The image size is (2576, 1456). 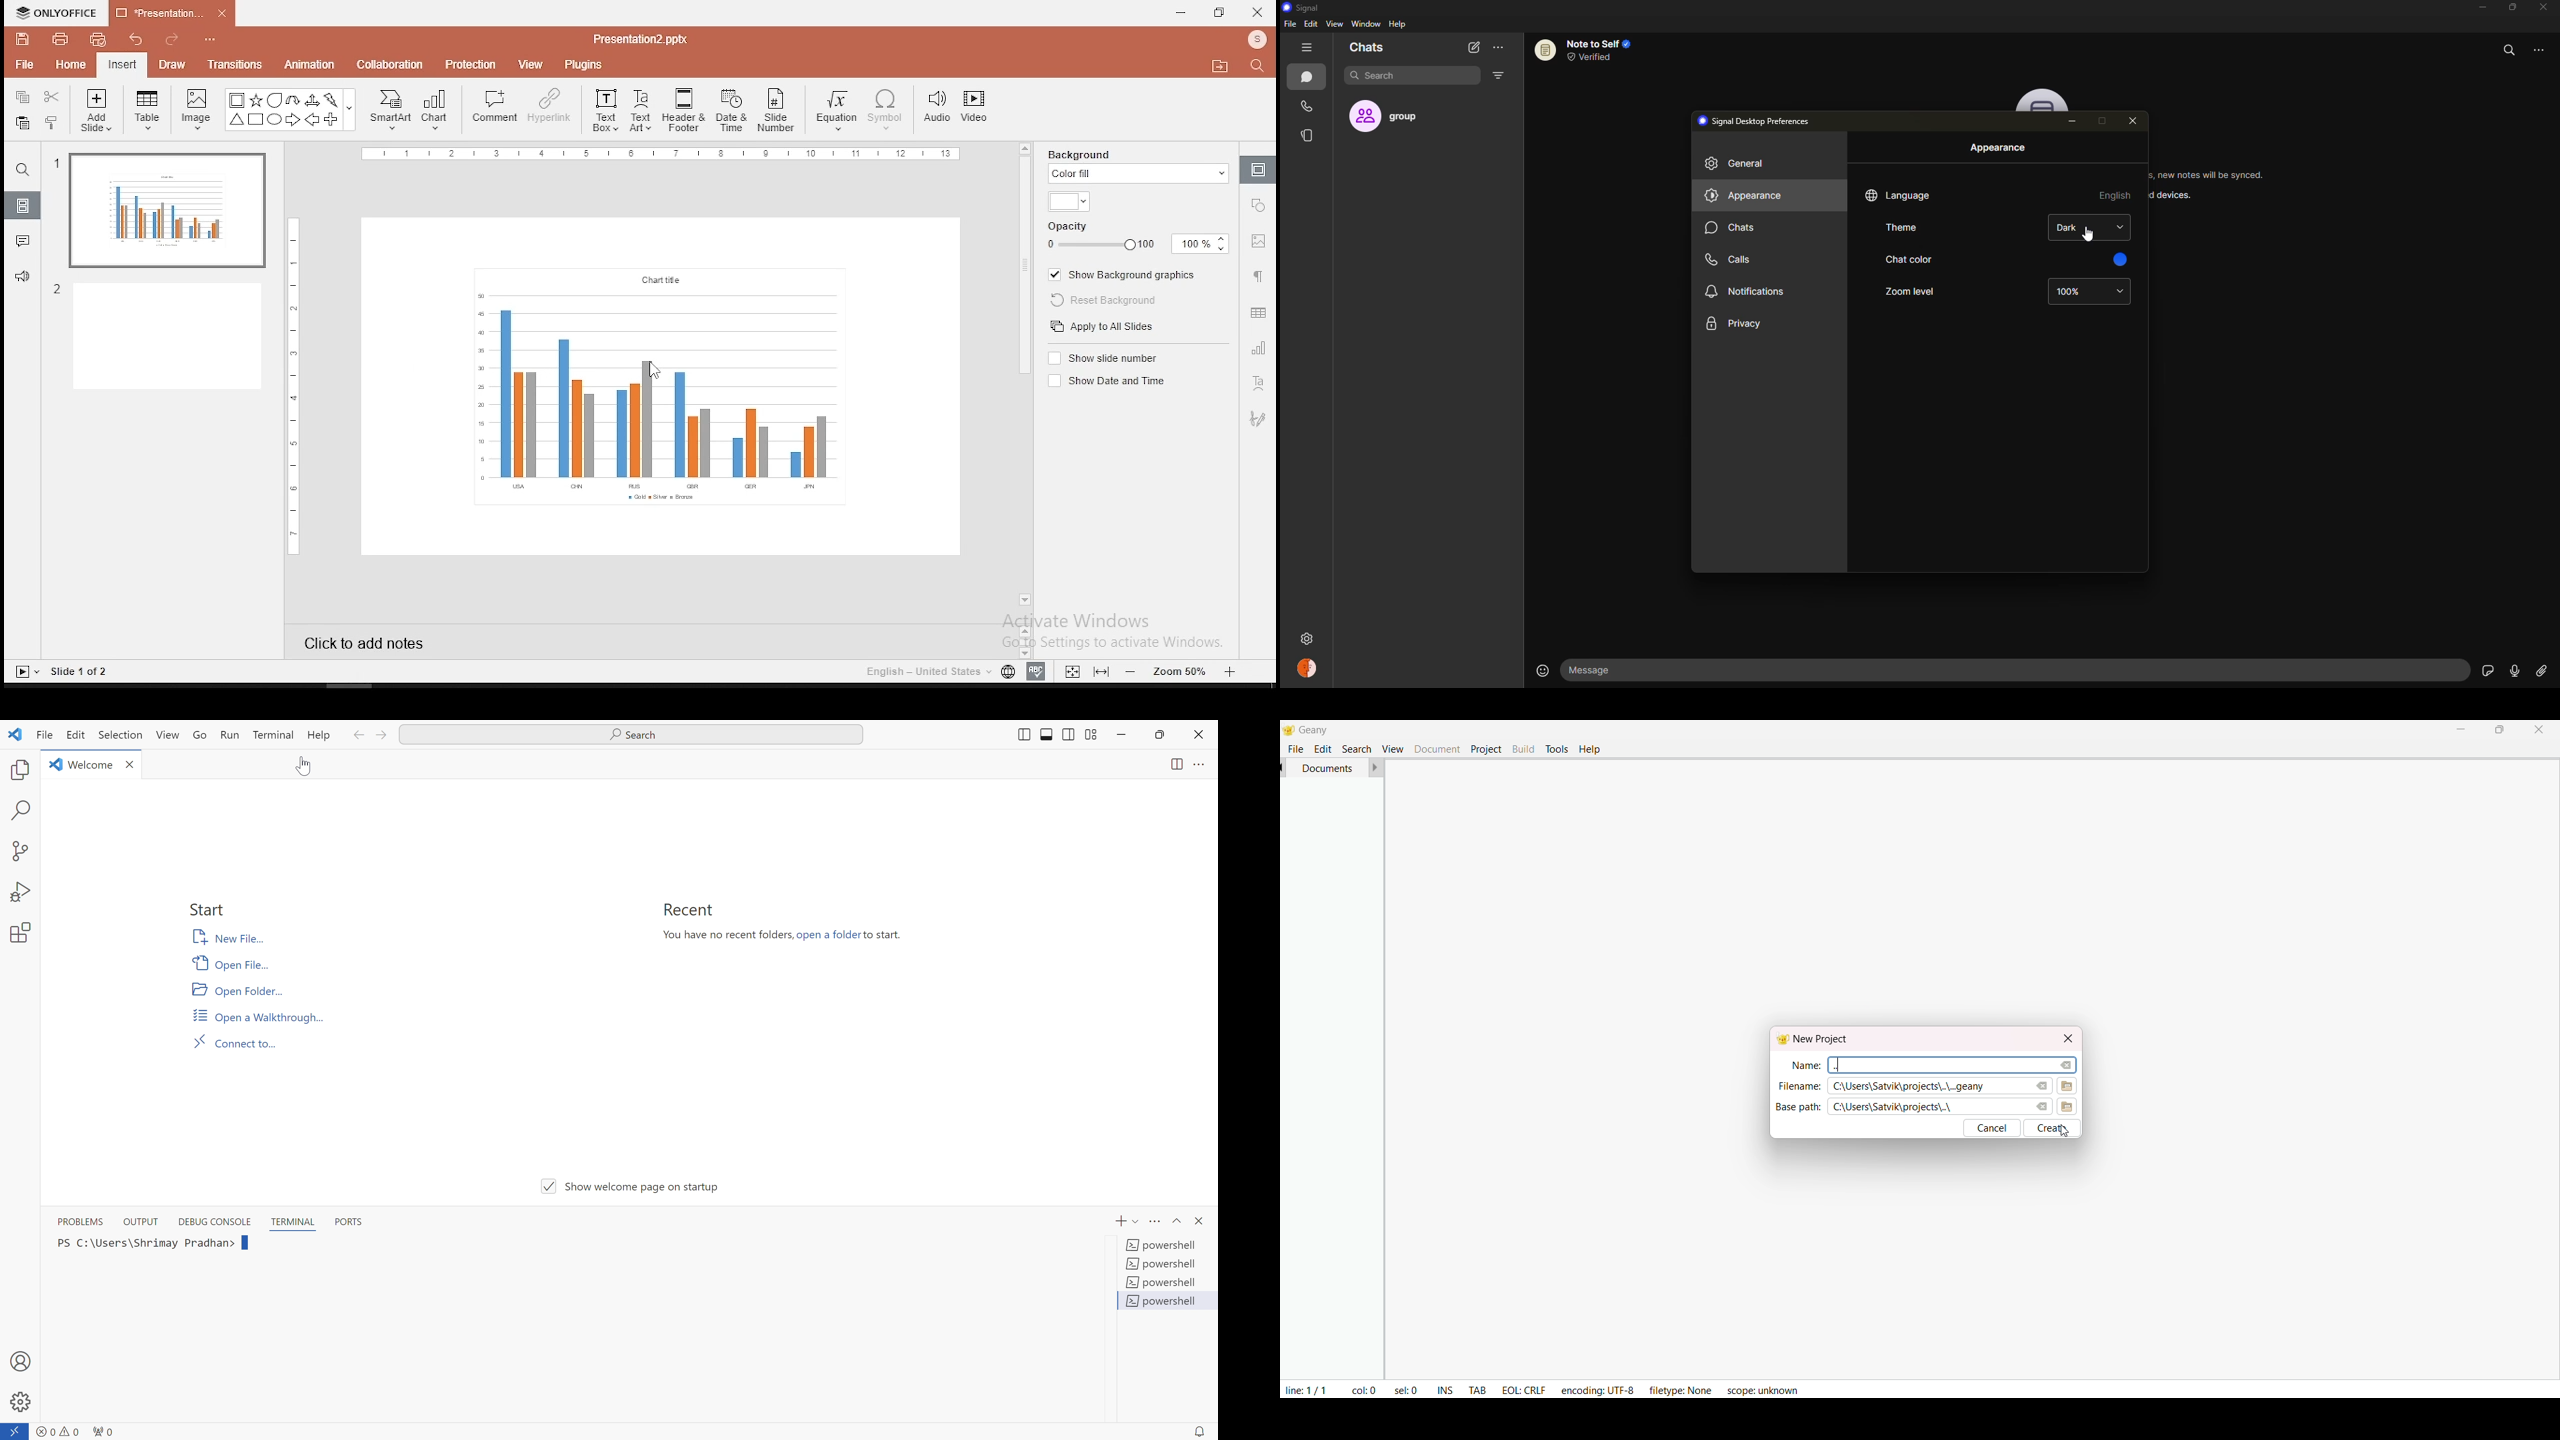 What do you see at coordinates (22, 279) in the screenshot?
I see `support and feedback` at bounding box center [22, 279].